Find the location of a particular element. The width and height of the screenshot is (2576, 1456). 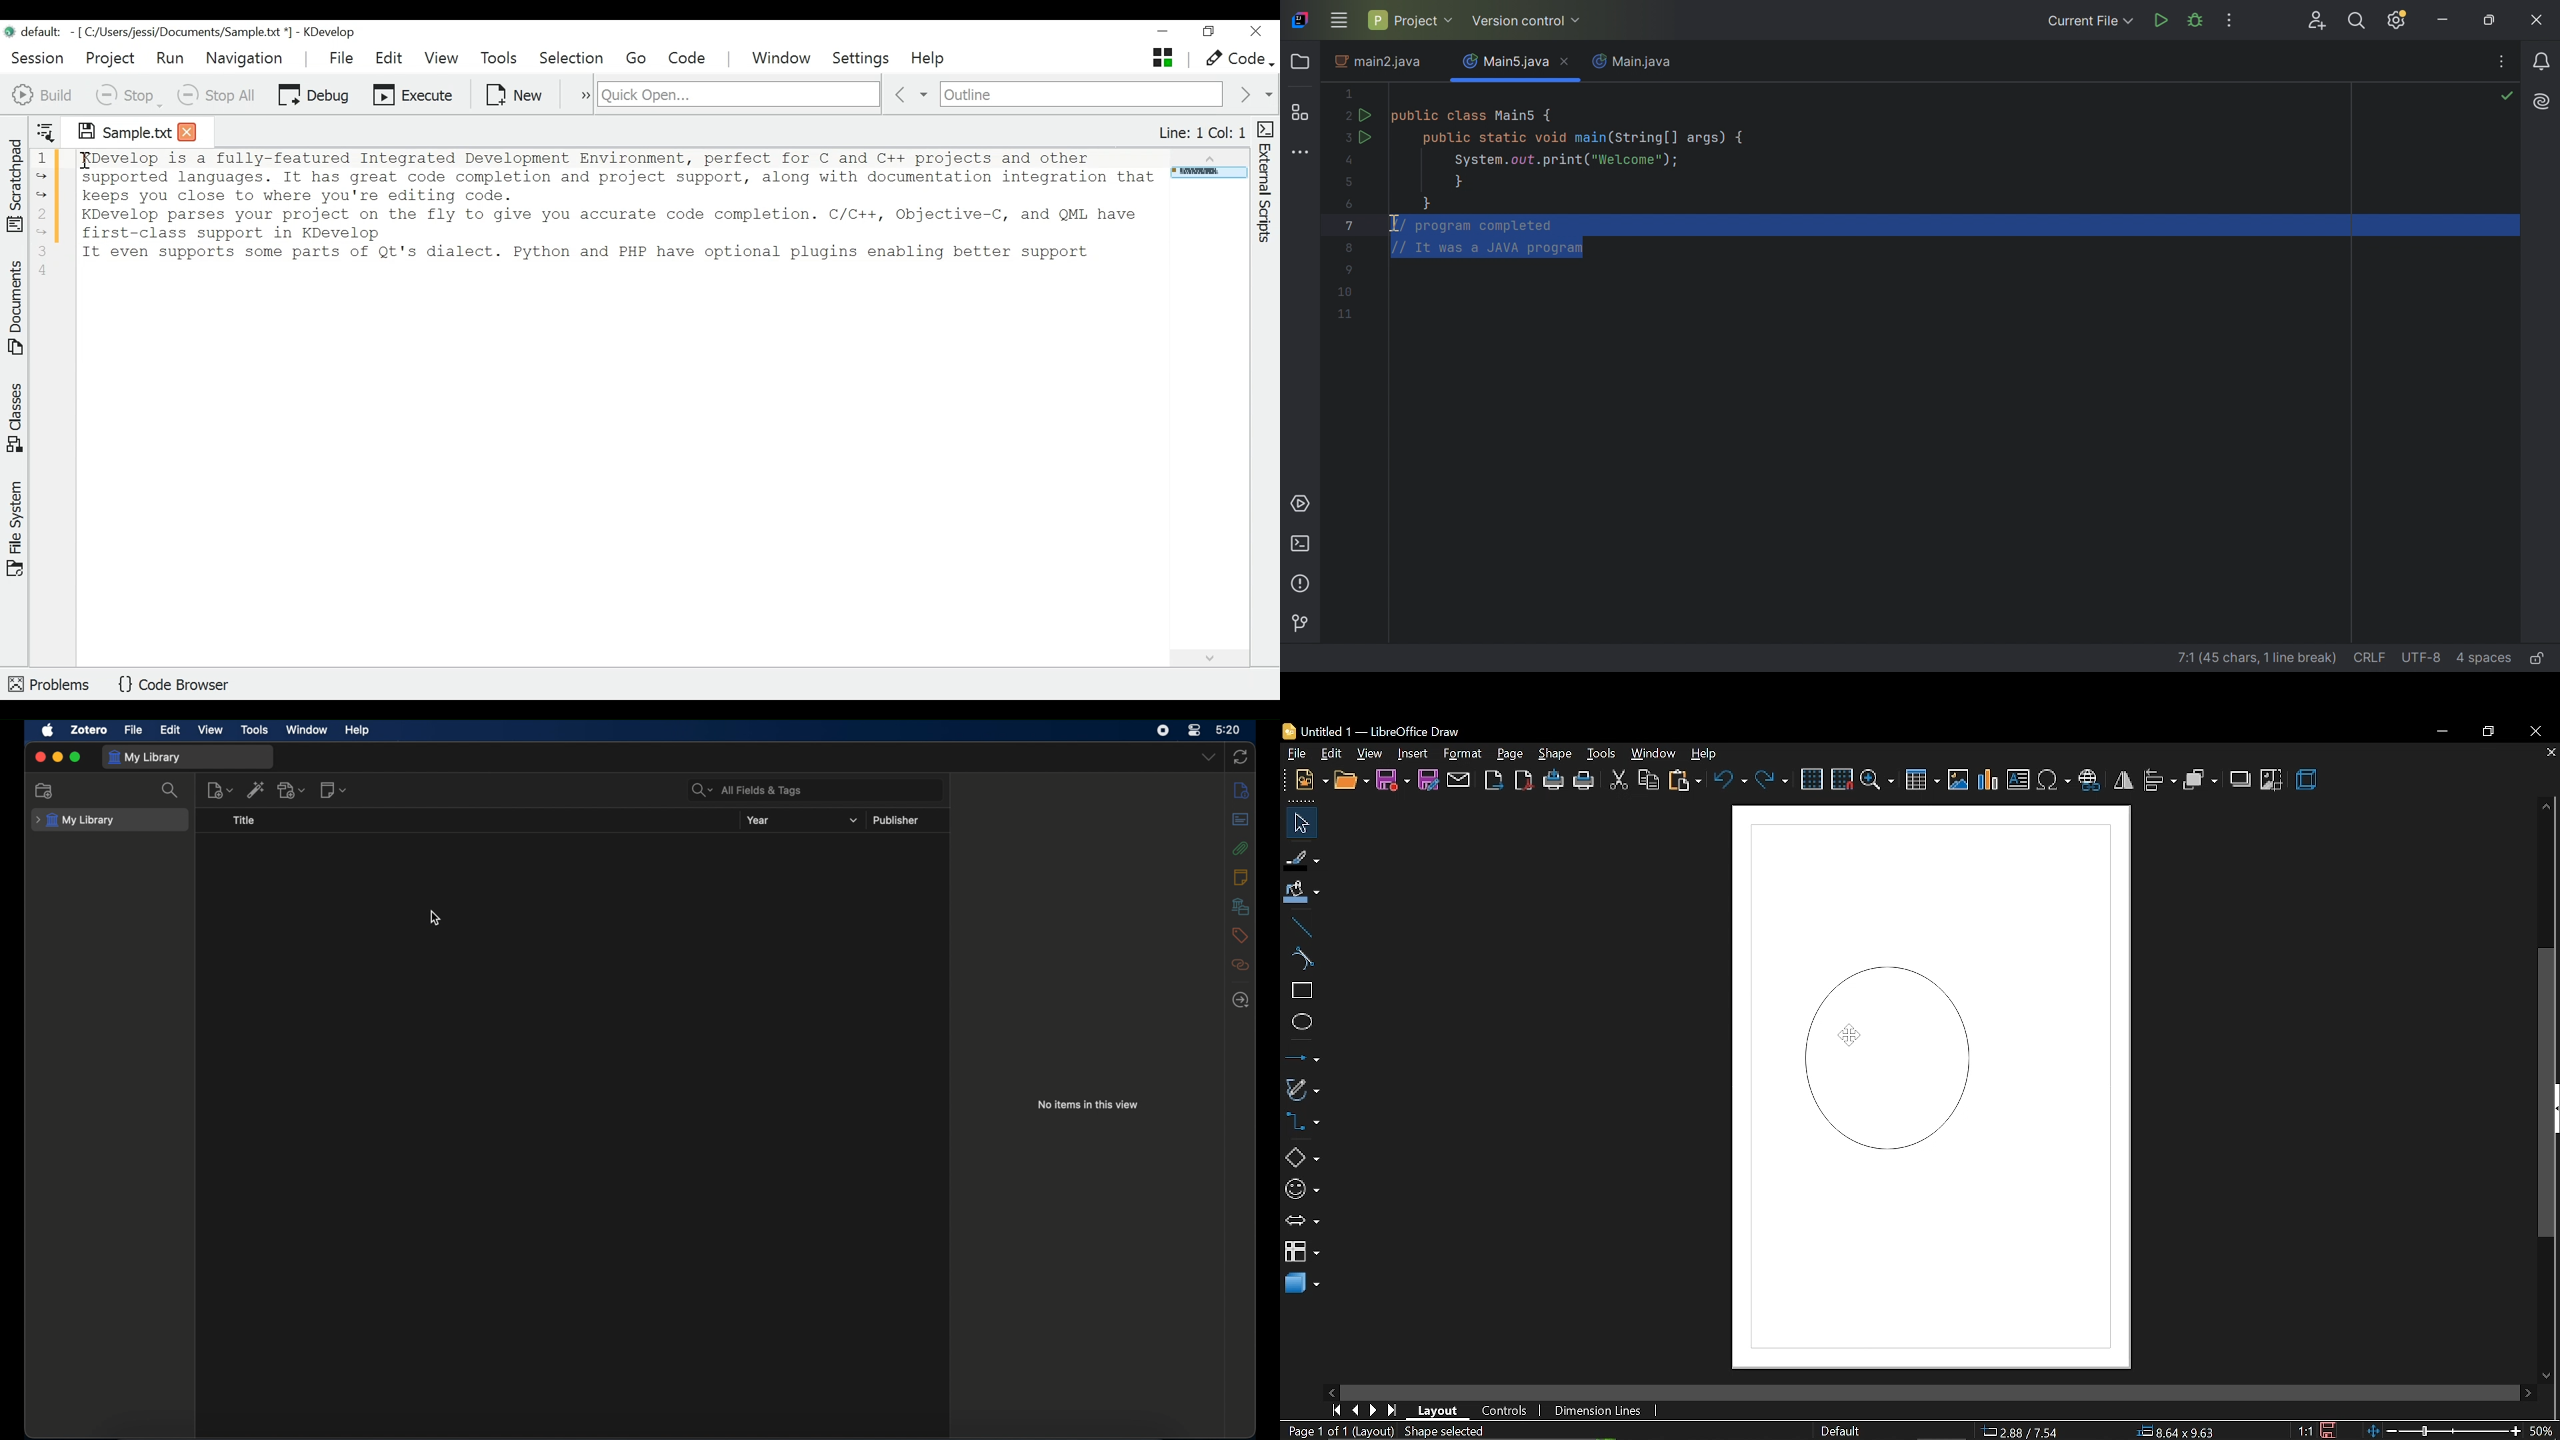

insert text is located at coordinates (2018, 780).